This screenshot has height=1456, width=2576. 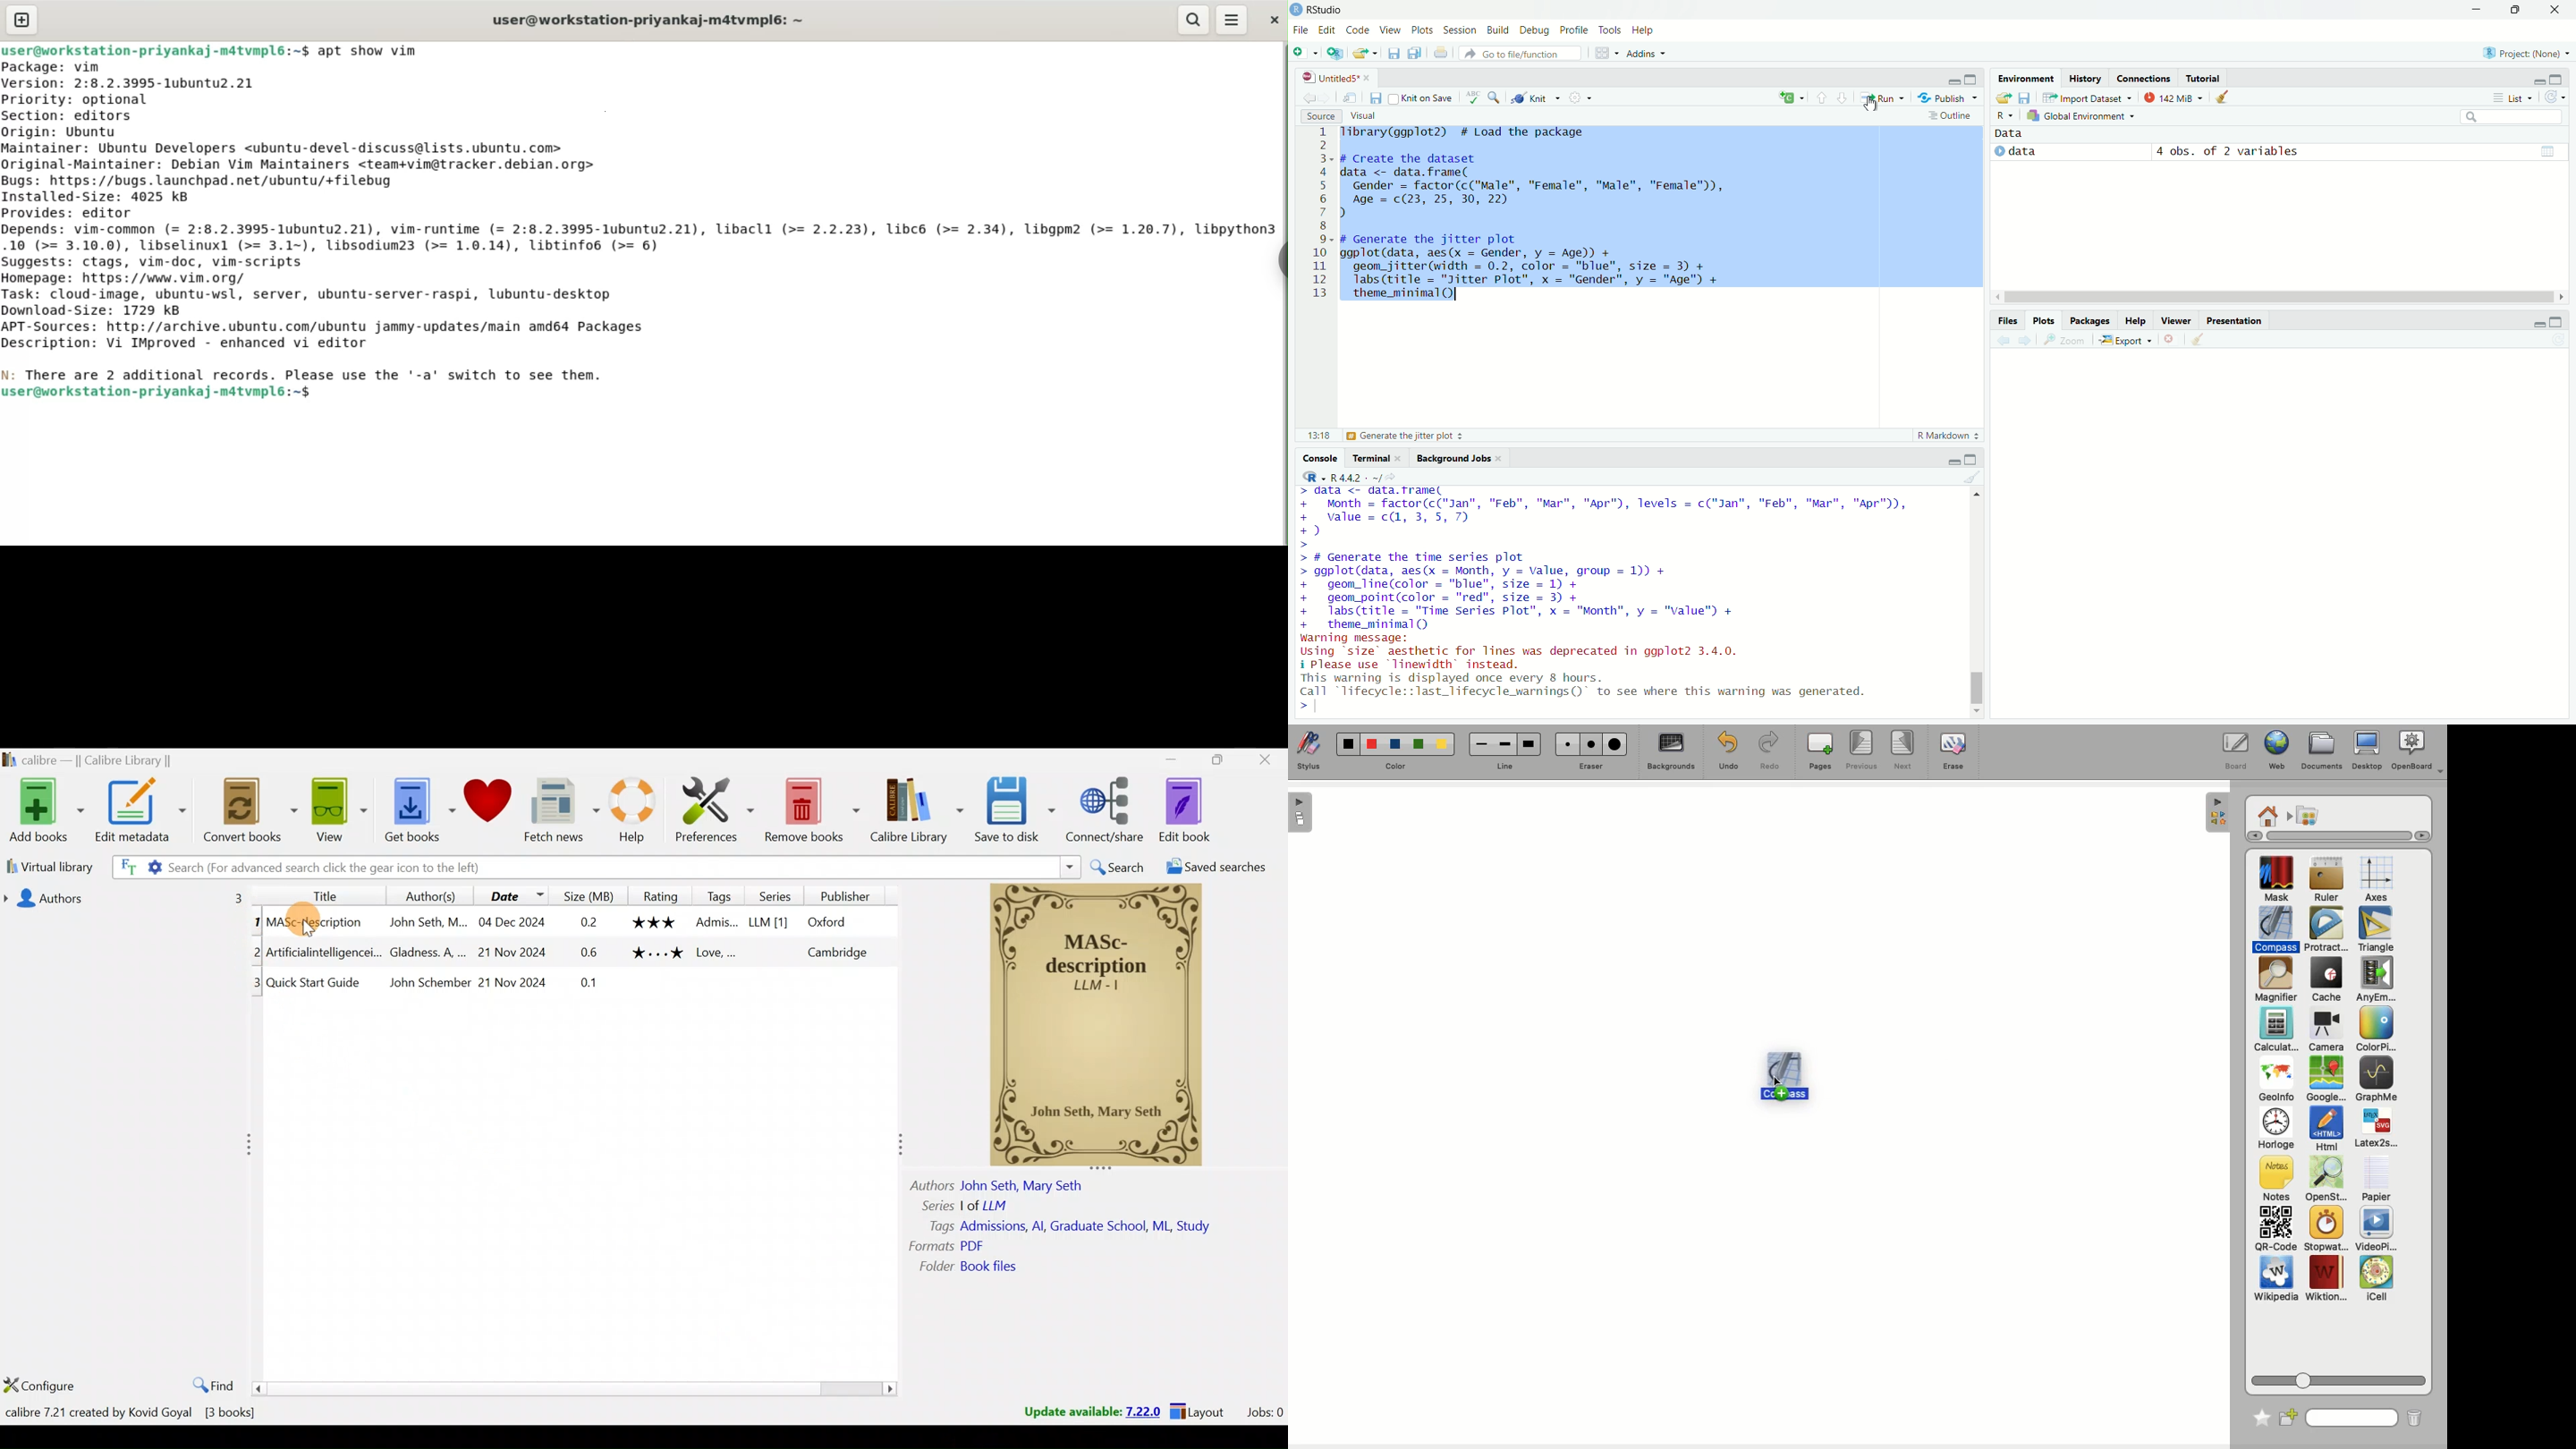 I want to click on color 4, so click(x=1418, y=745).